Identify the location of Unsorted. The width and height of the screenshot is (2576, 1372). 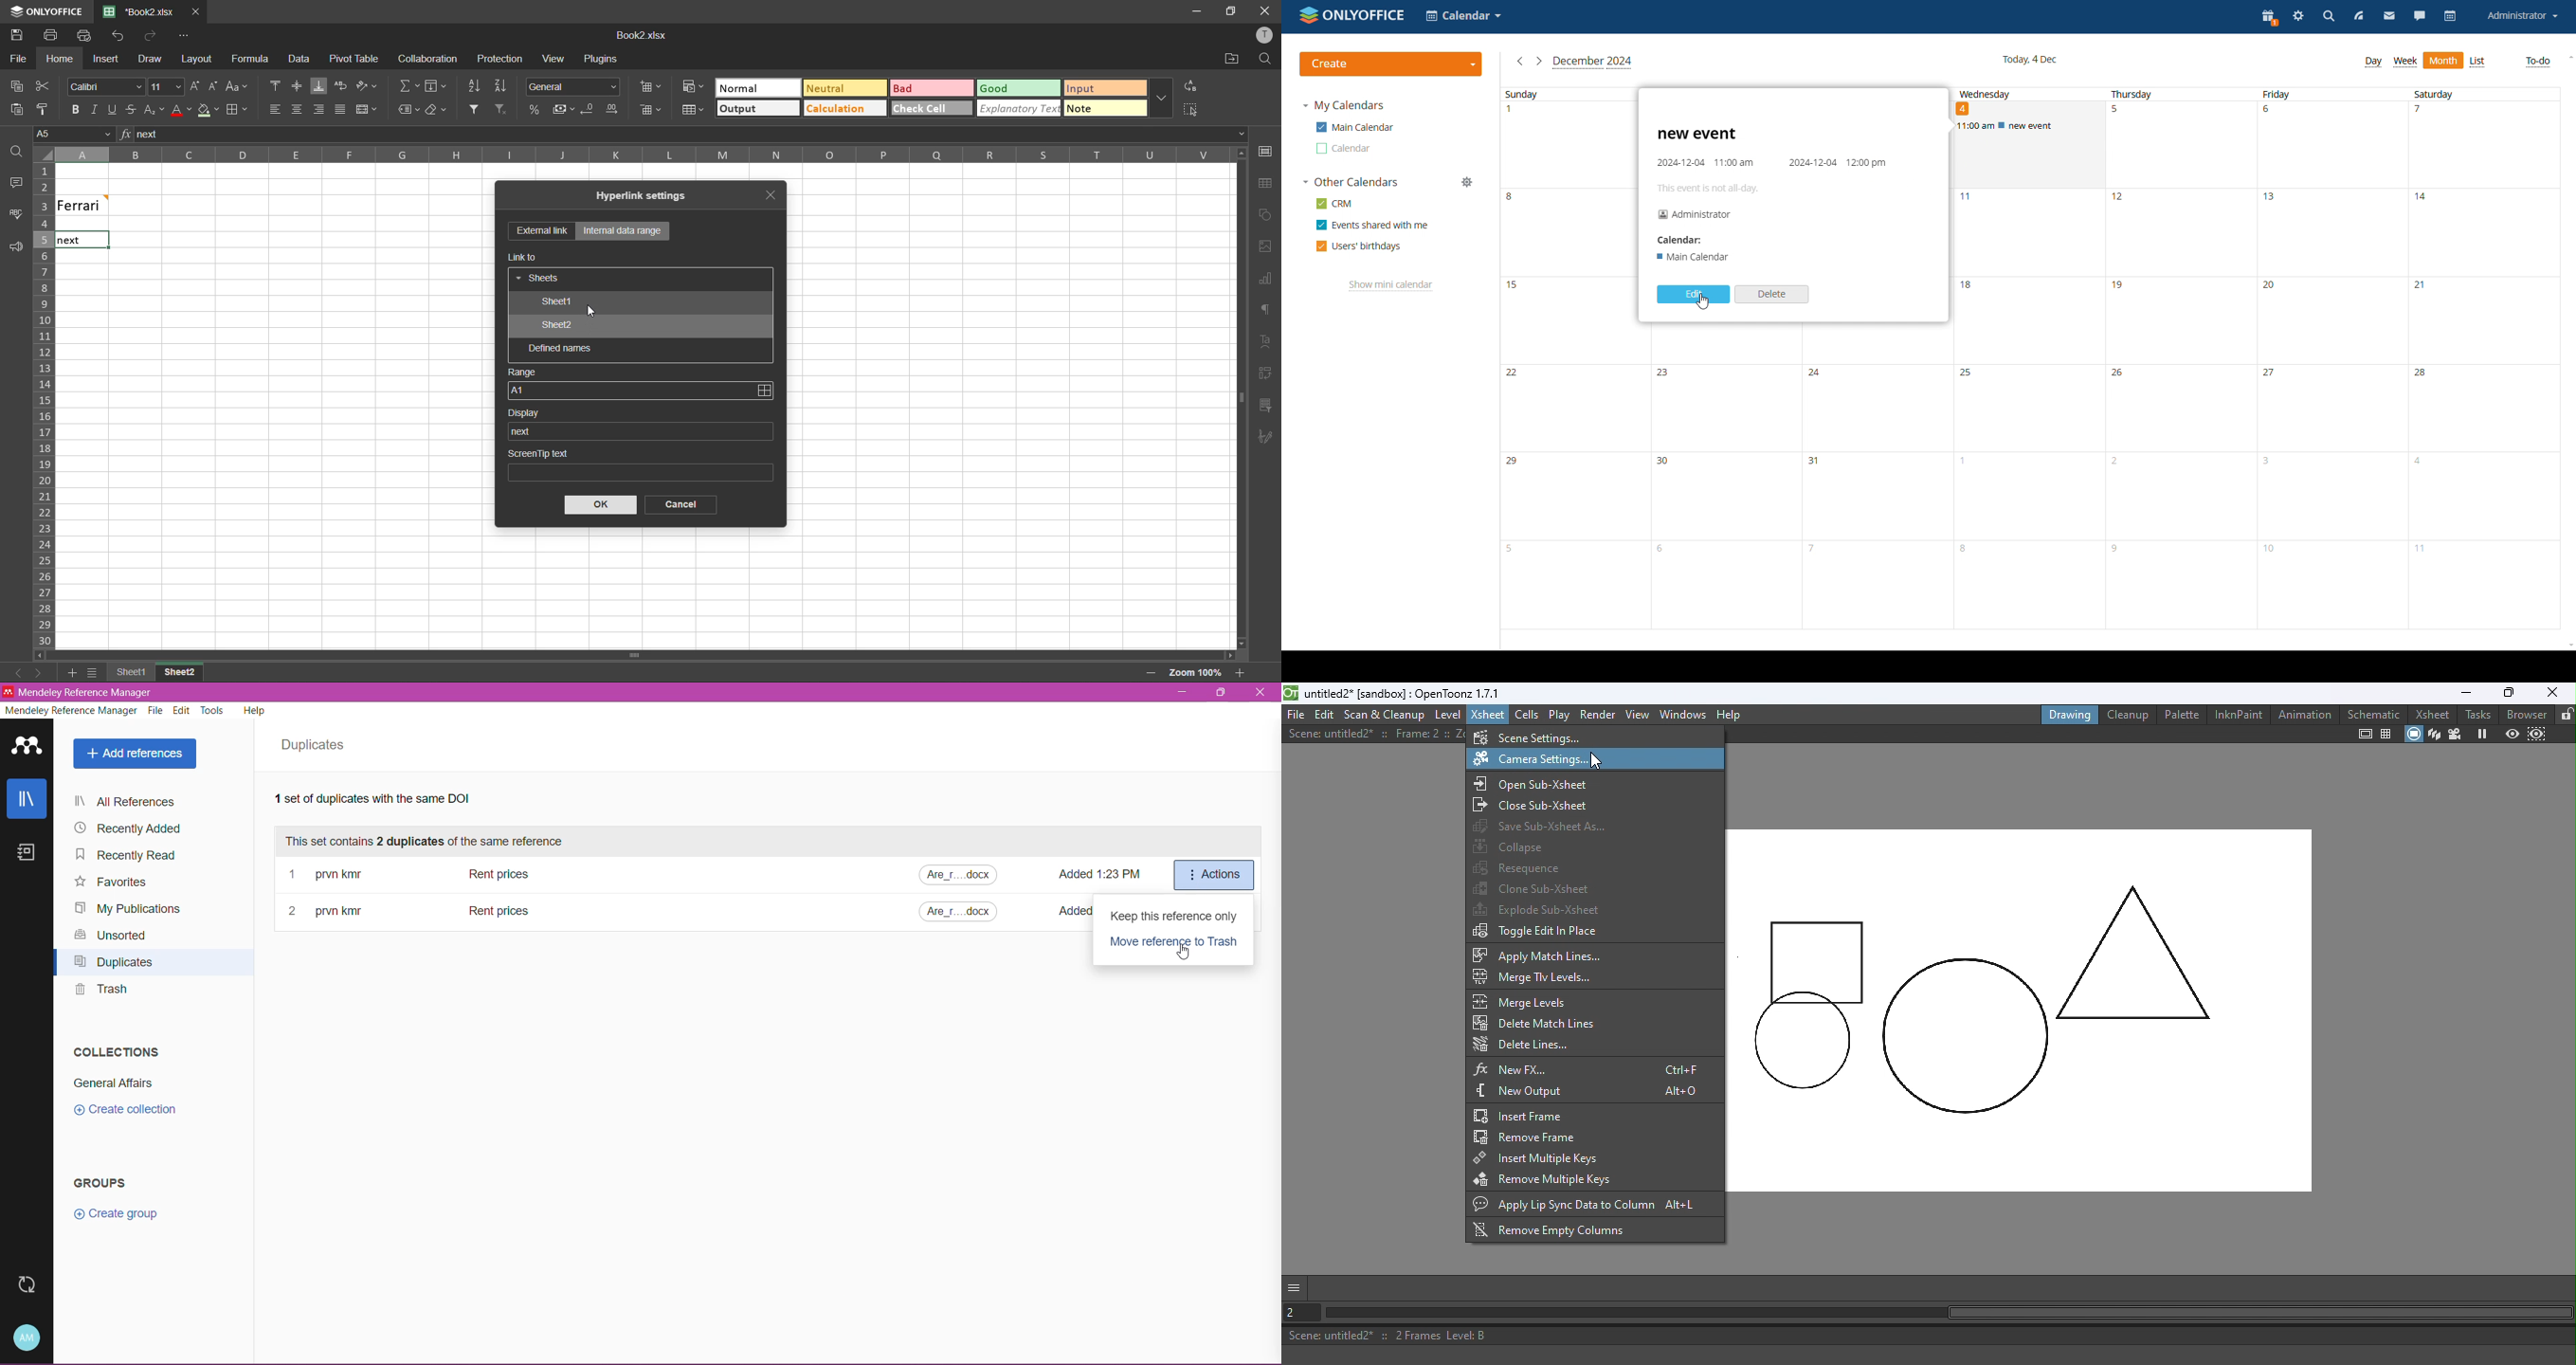
(111, 936).